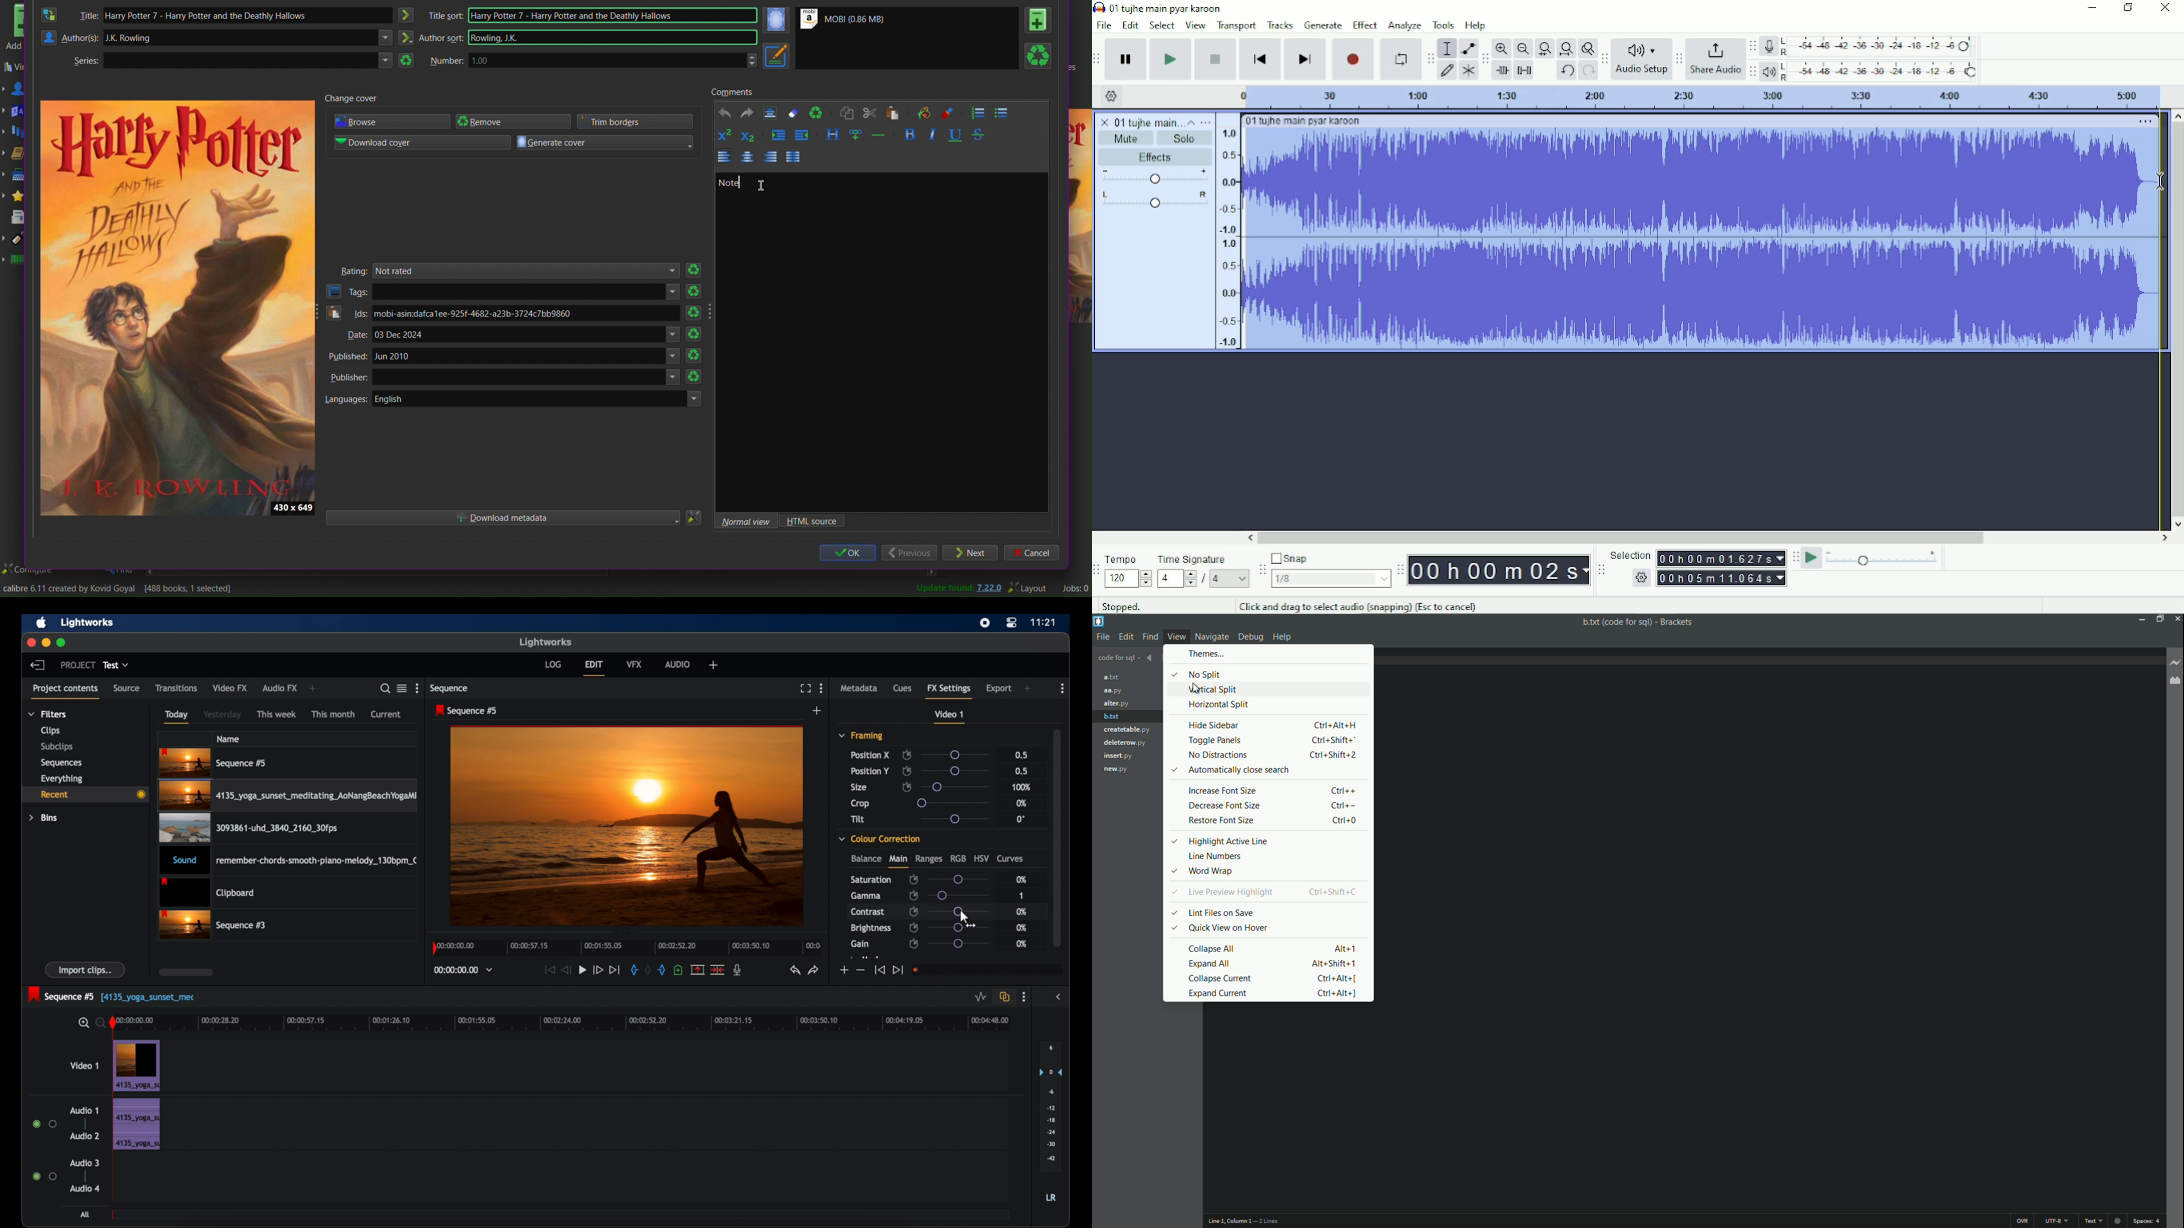  What do you see at coordinates (914, 944) in the screenshot?
I see `enable/disable keyframes` at bounding box center [914, 944].